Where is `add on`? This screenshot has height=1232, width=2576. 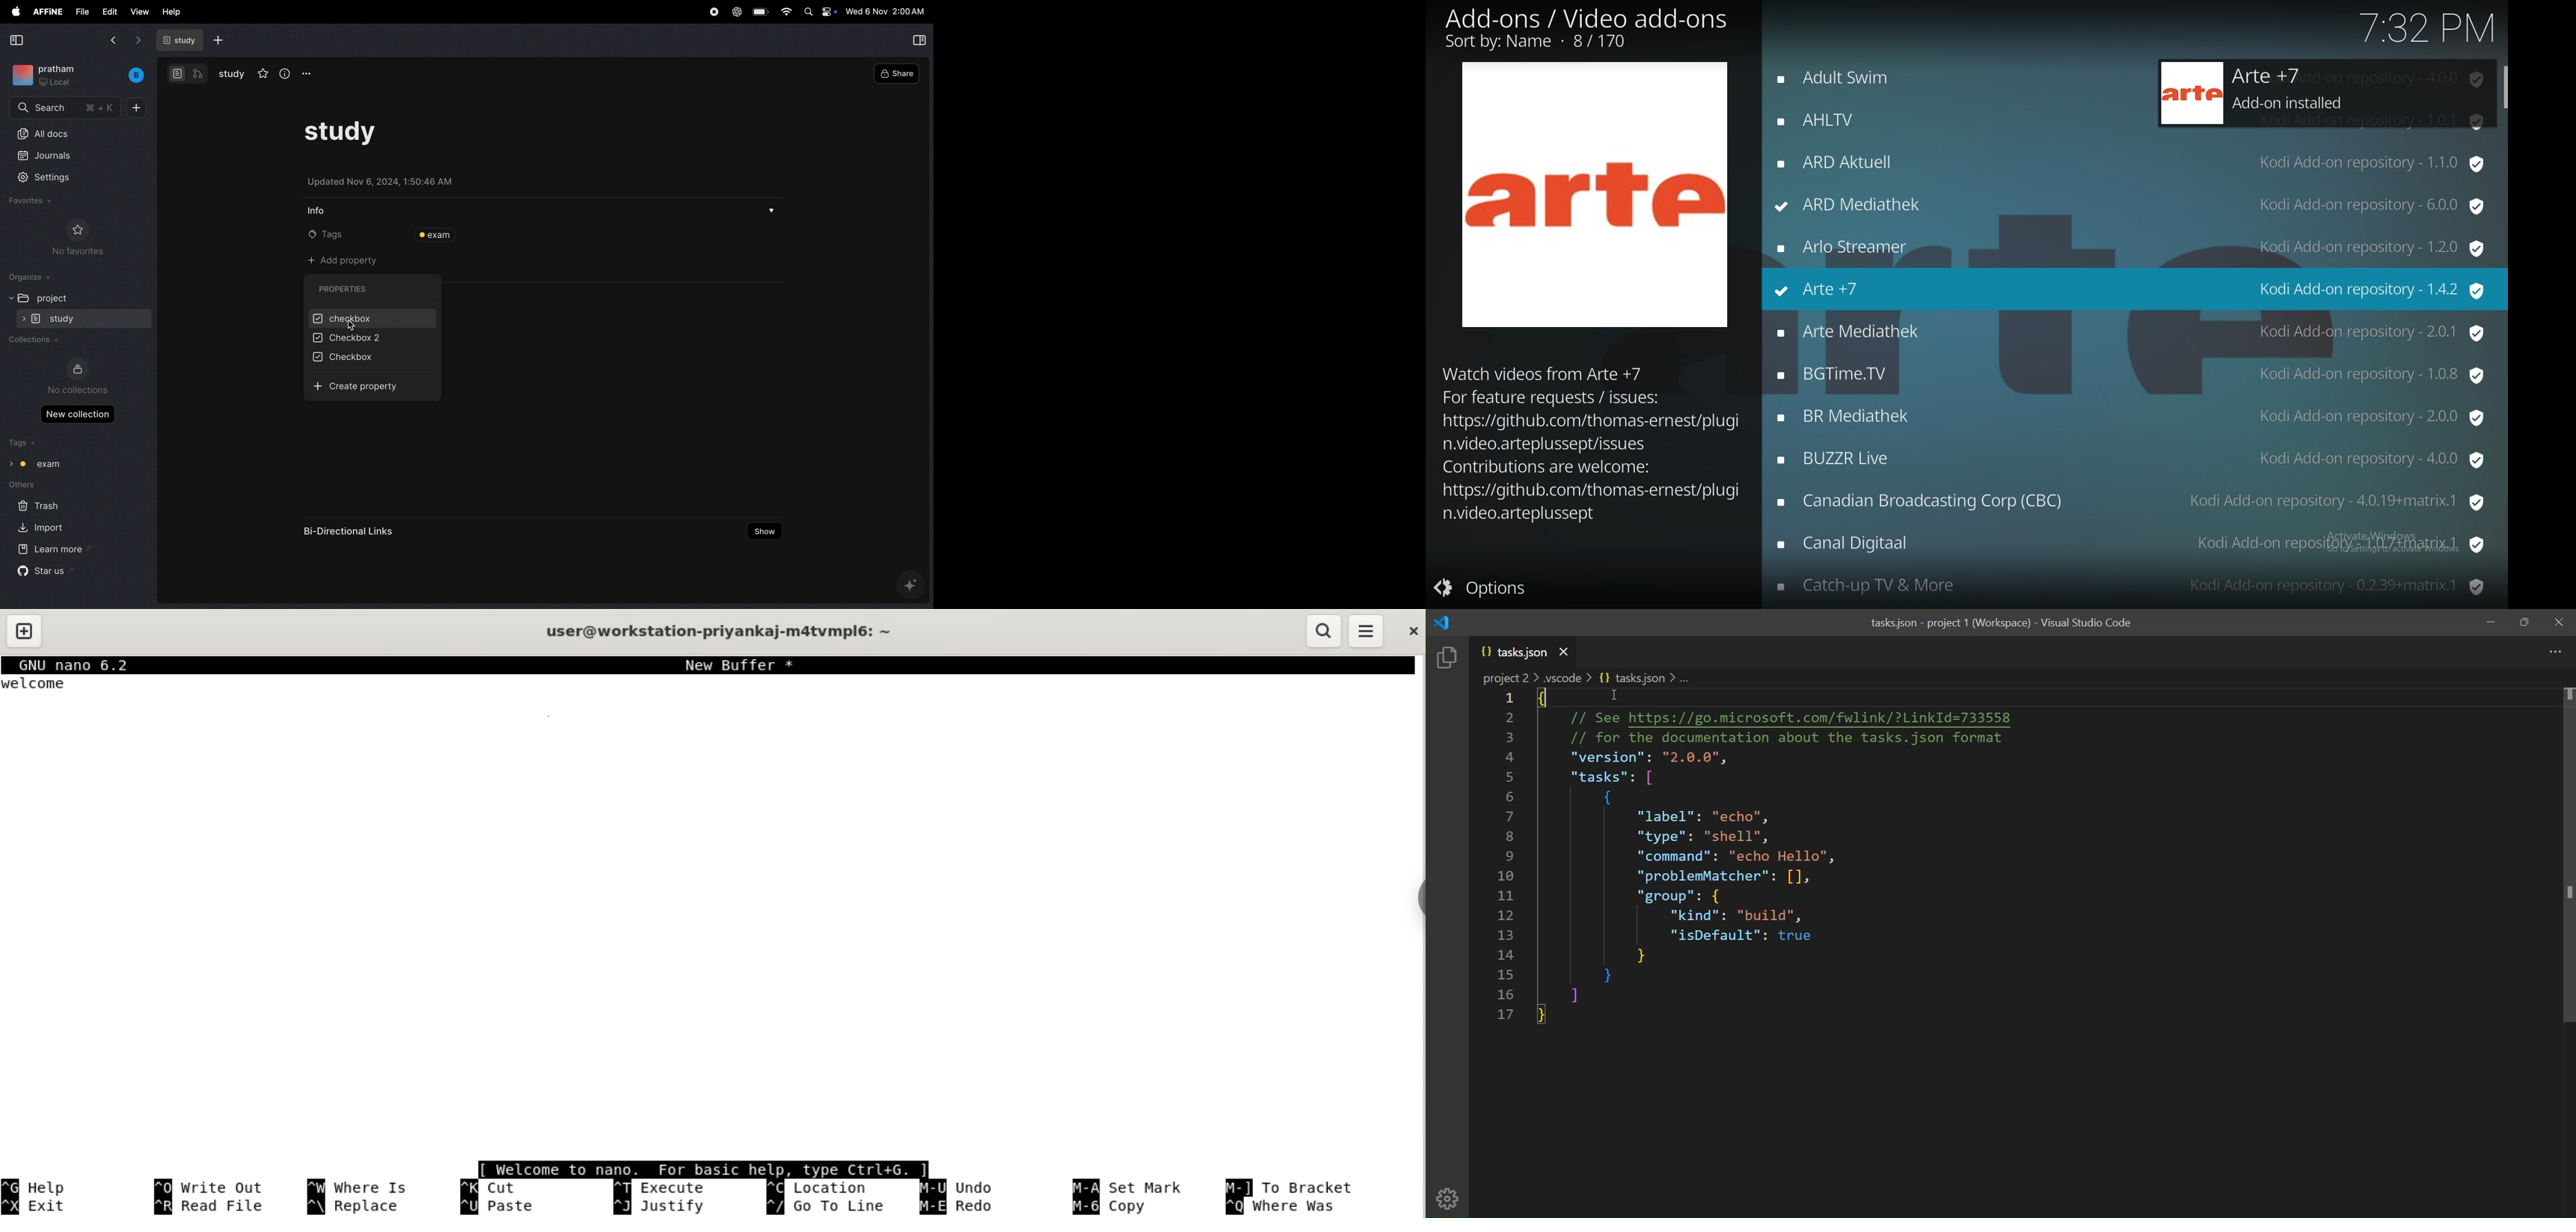 add on is located at coordinates (2130, 330).